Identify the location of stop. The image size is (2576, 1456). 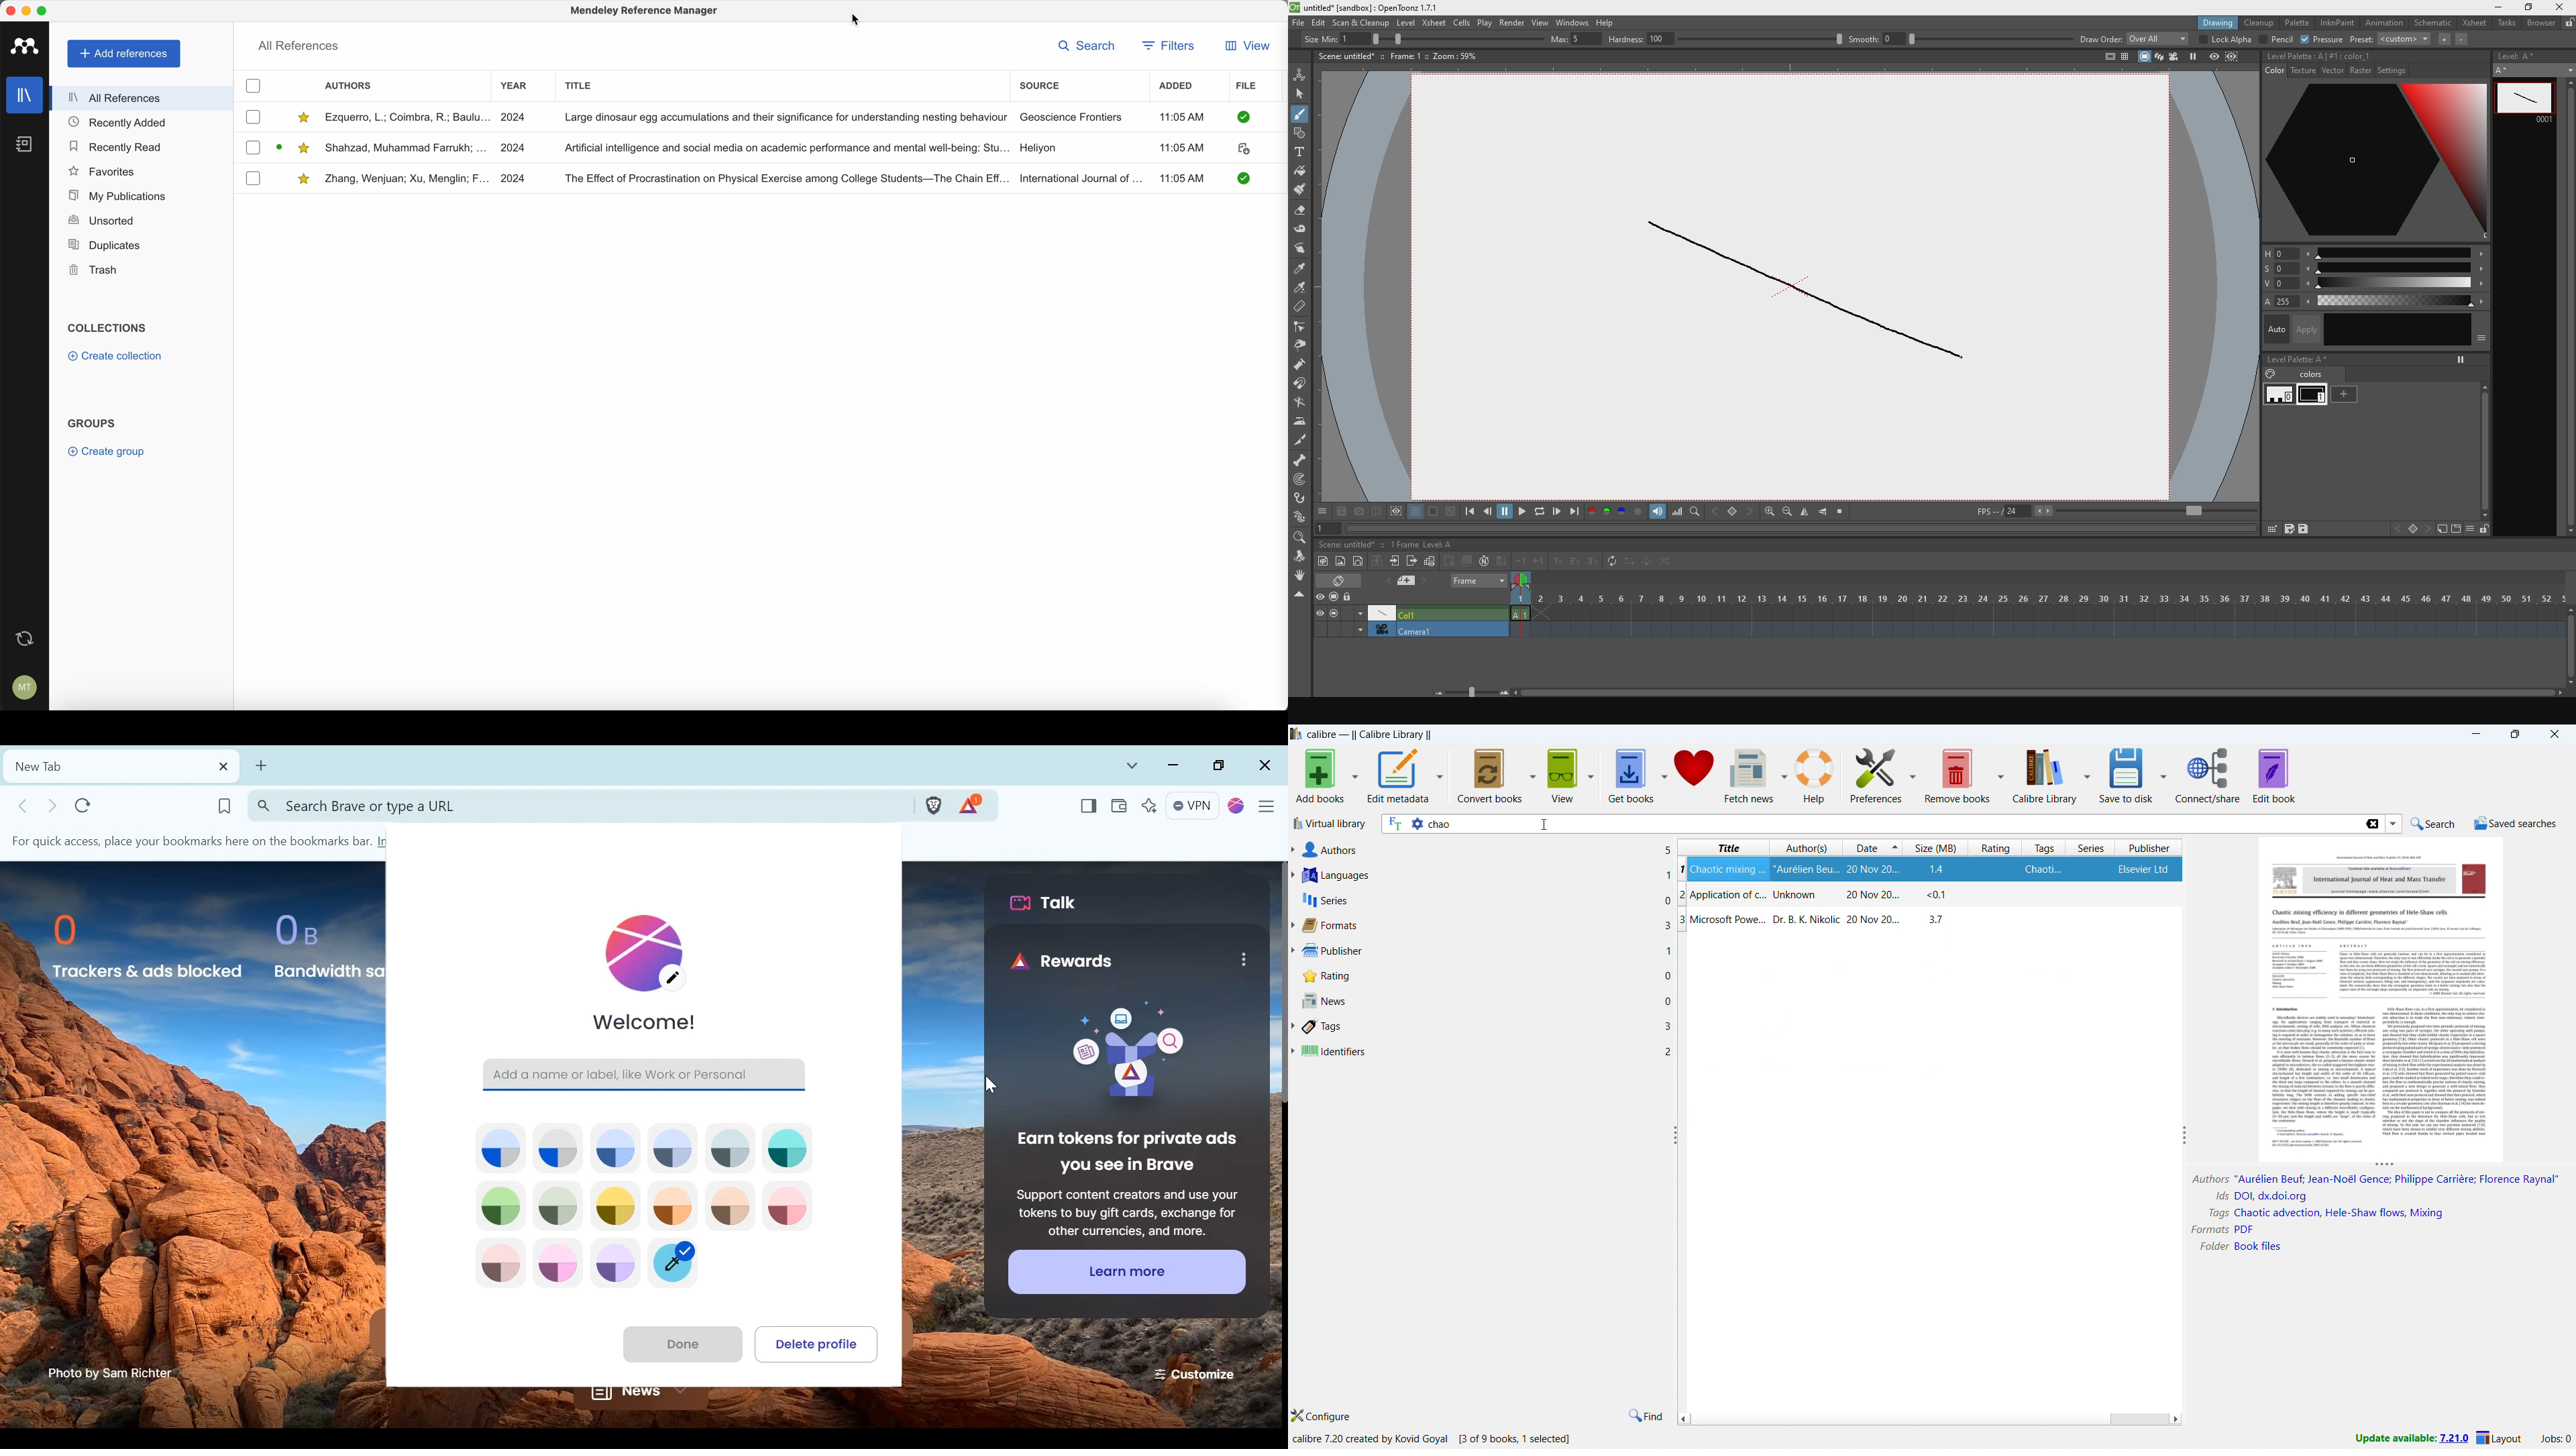
(1338, 612).